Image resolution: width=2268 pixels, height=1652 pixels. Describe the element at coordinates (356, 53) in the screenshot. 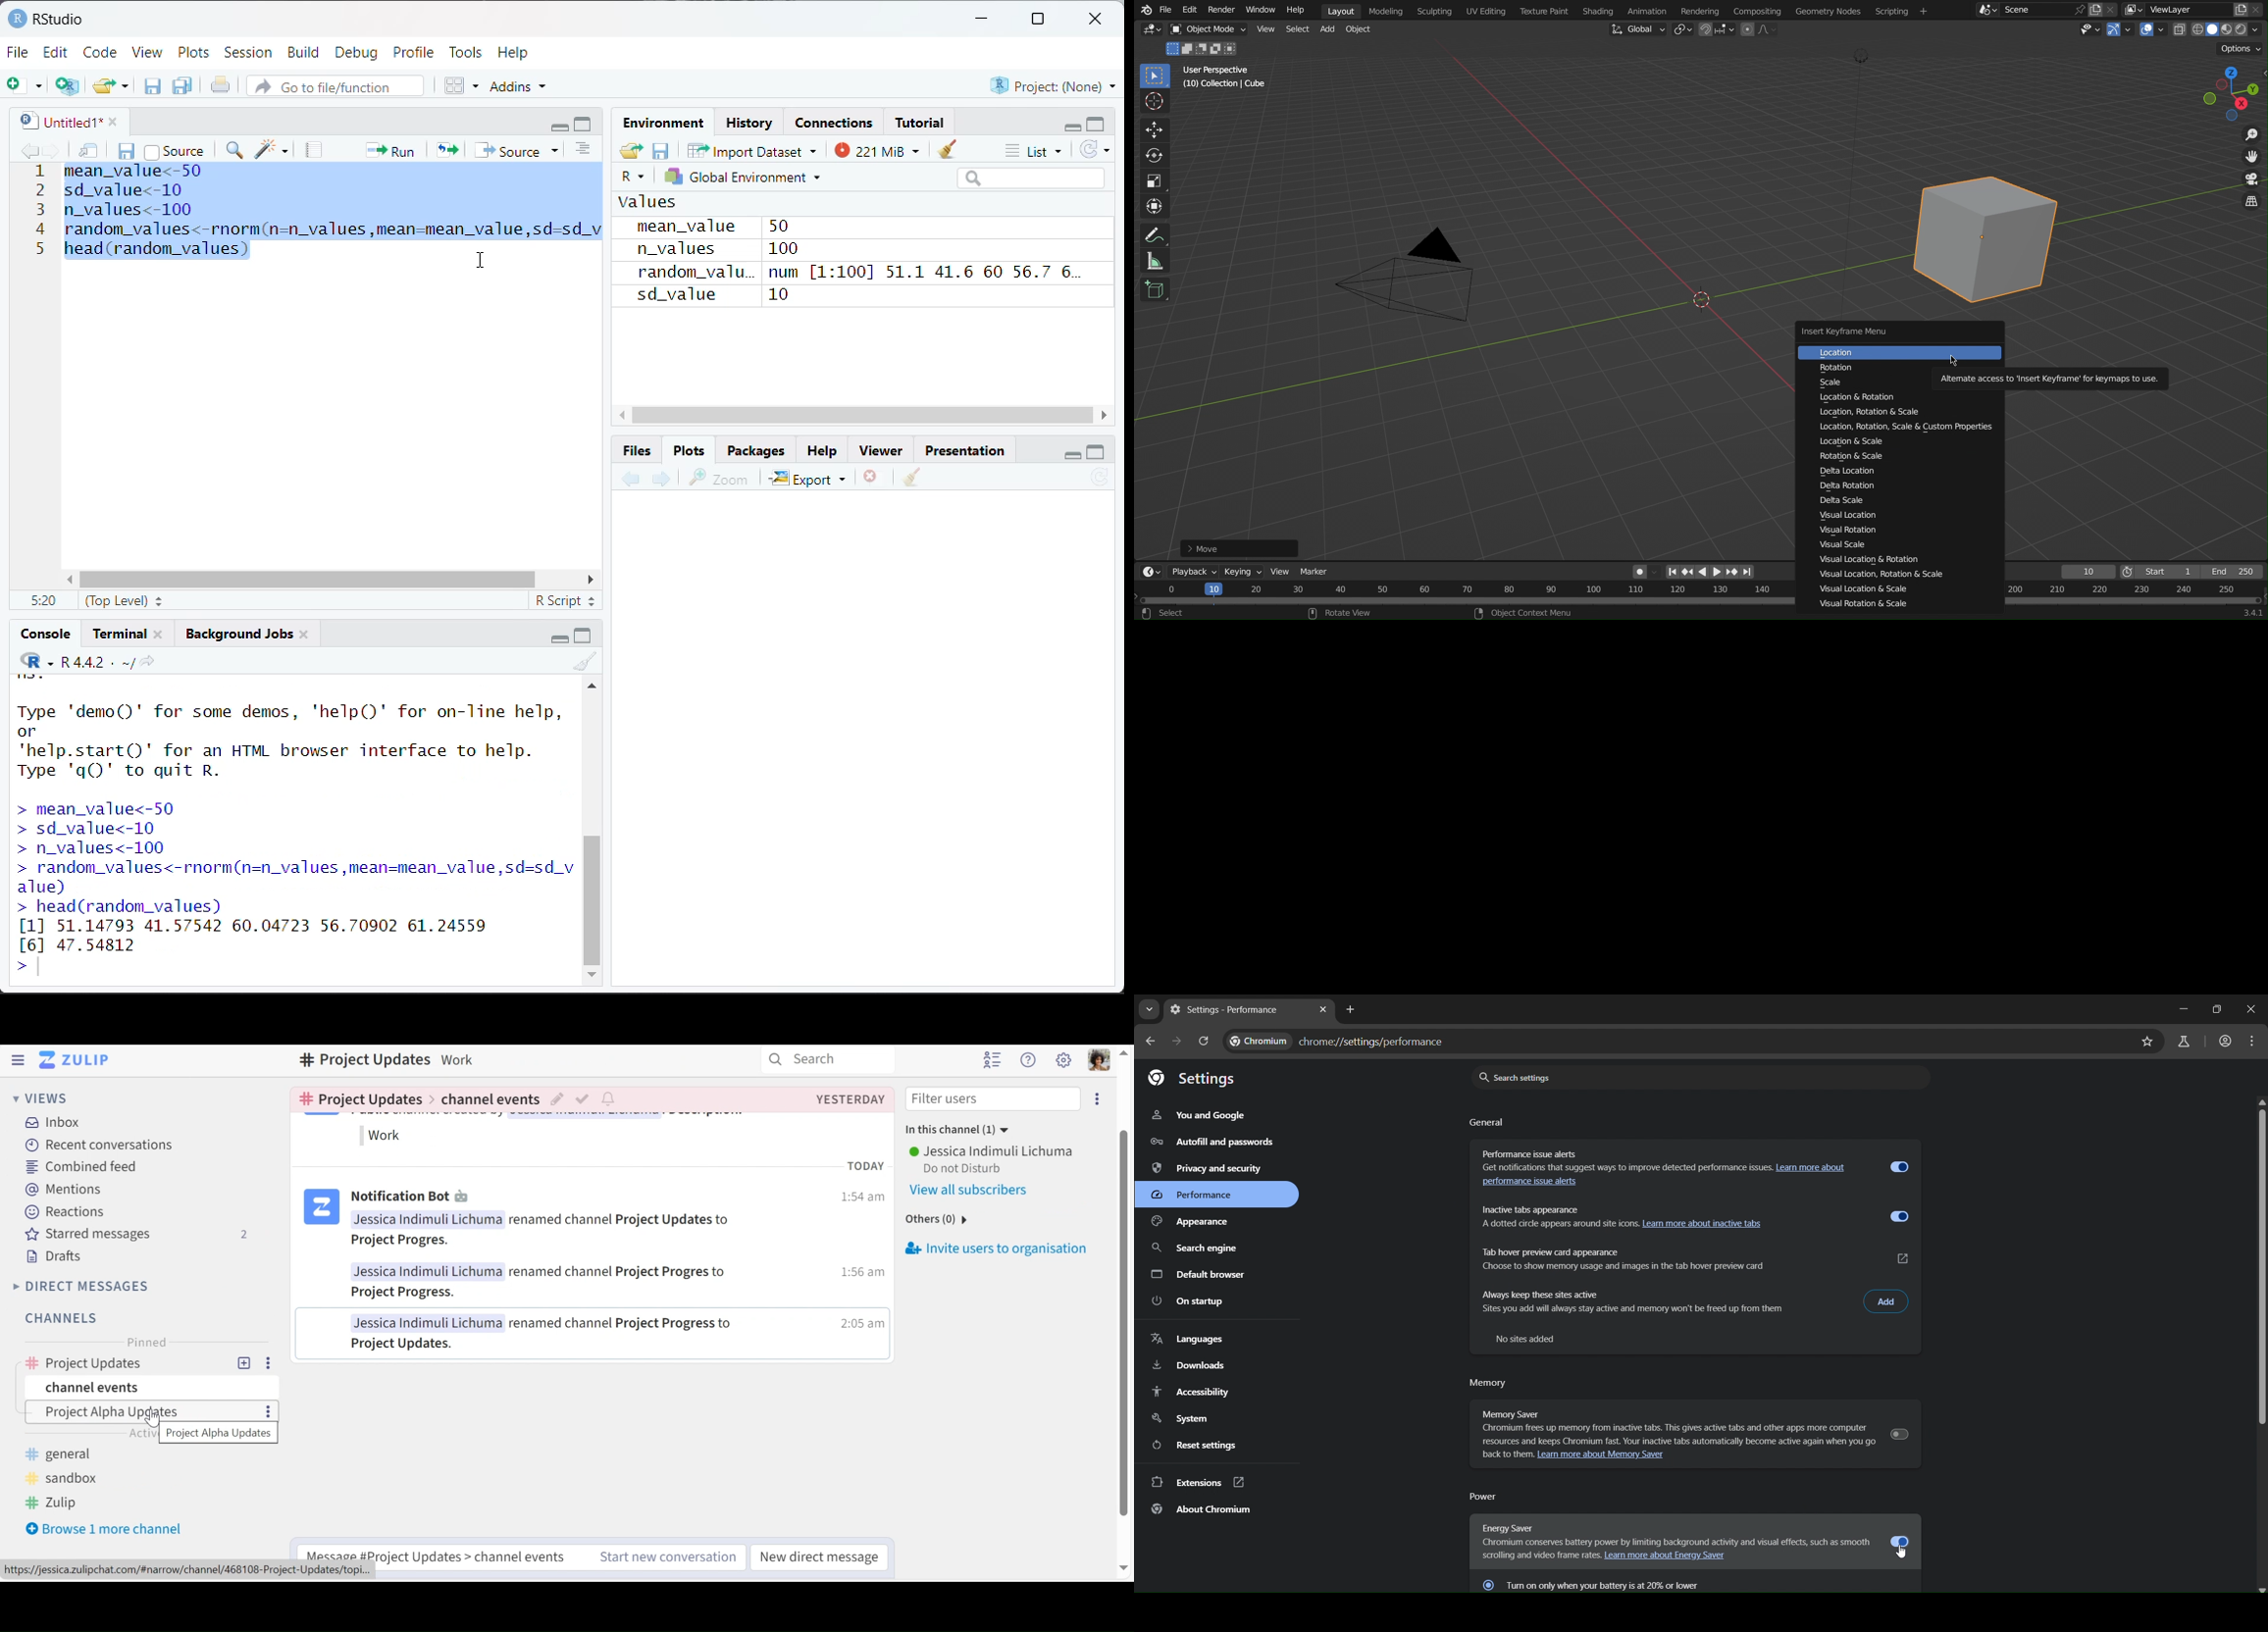

I see `Debug` at that location.